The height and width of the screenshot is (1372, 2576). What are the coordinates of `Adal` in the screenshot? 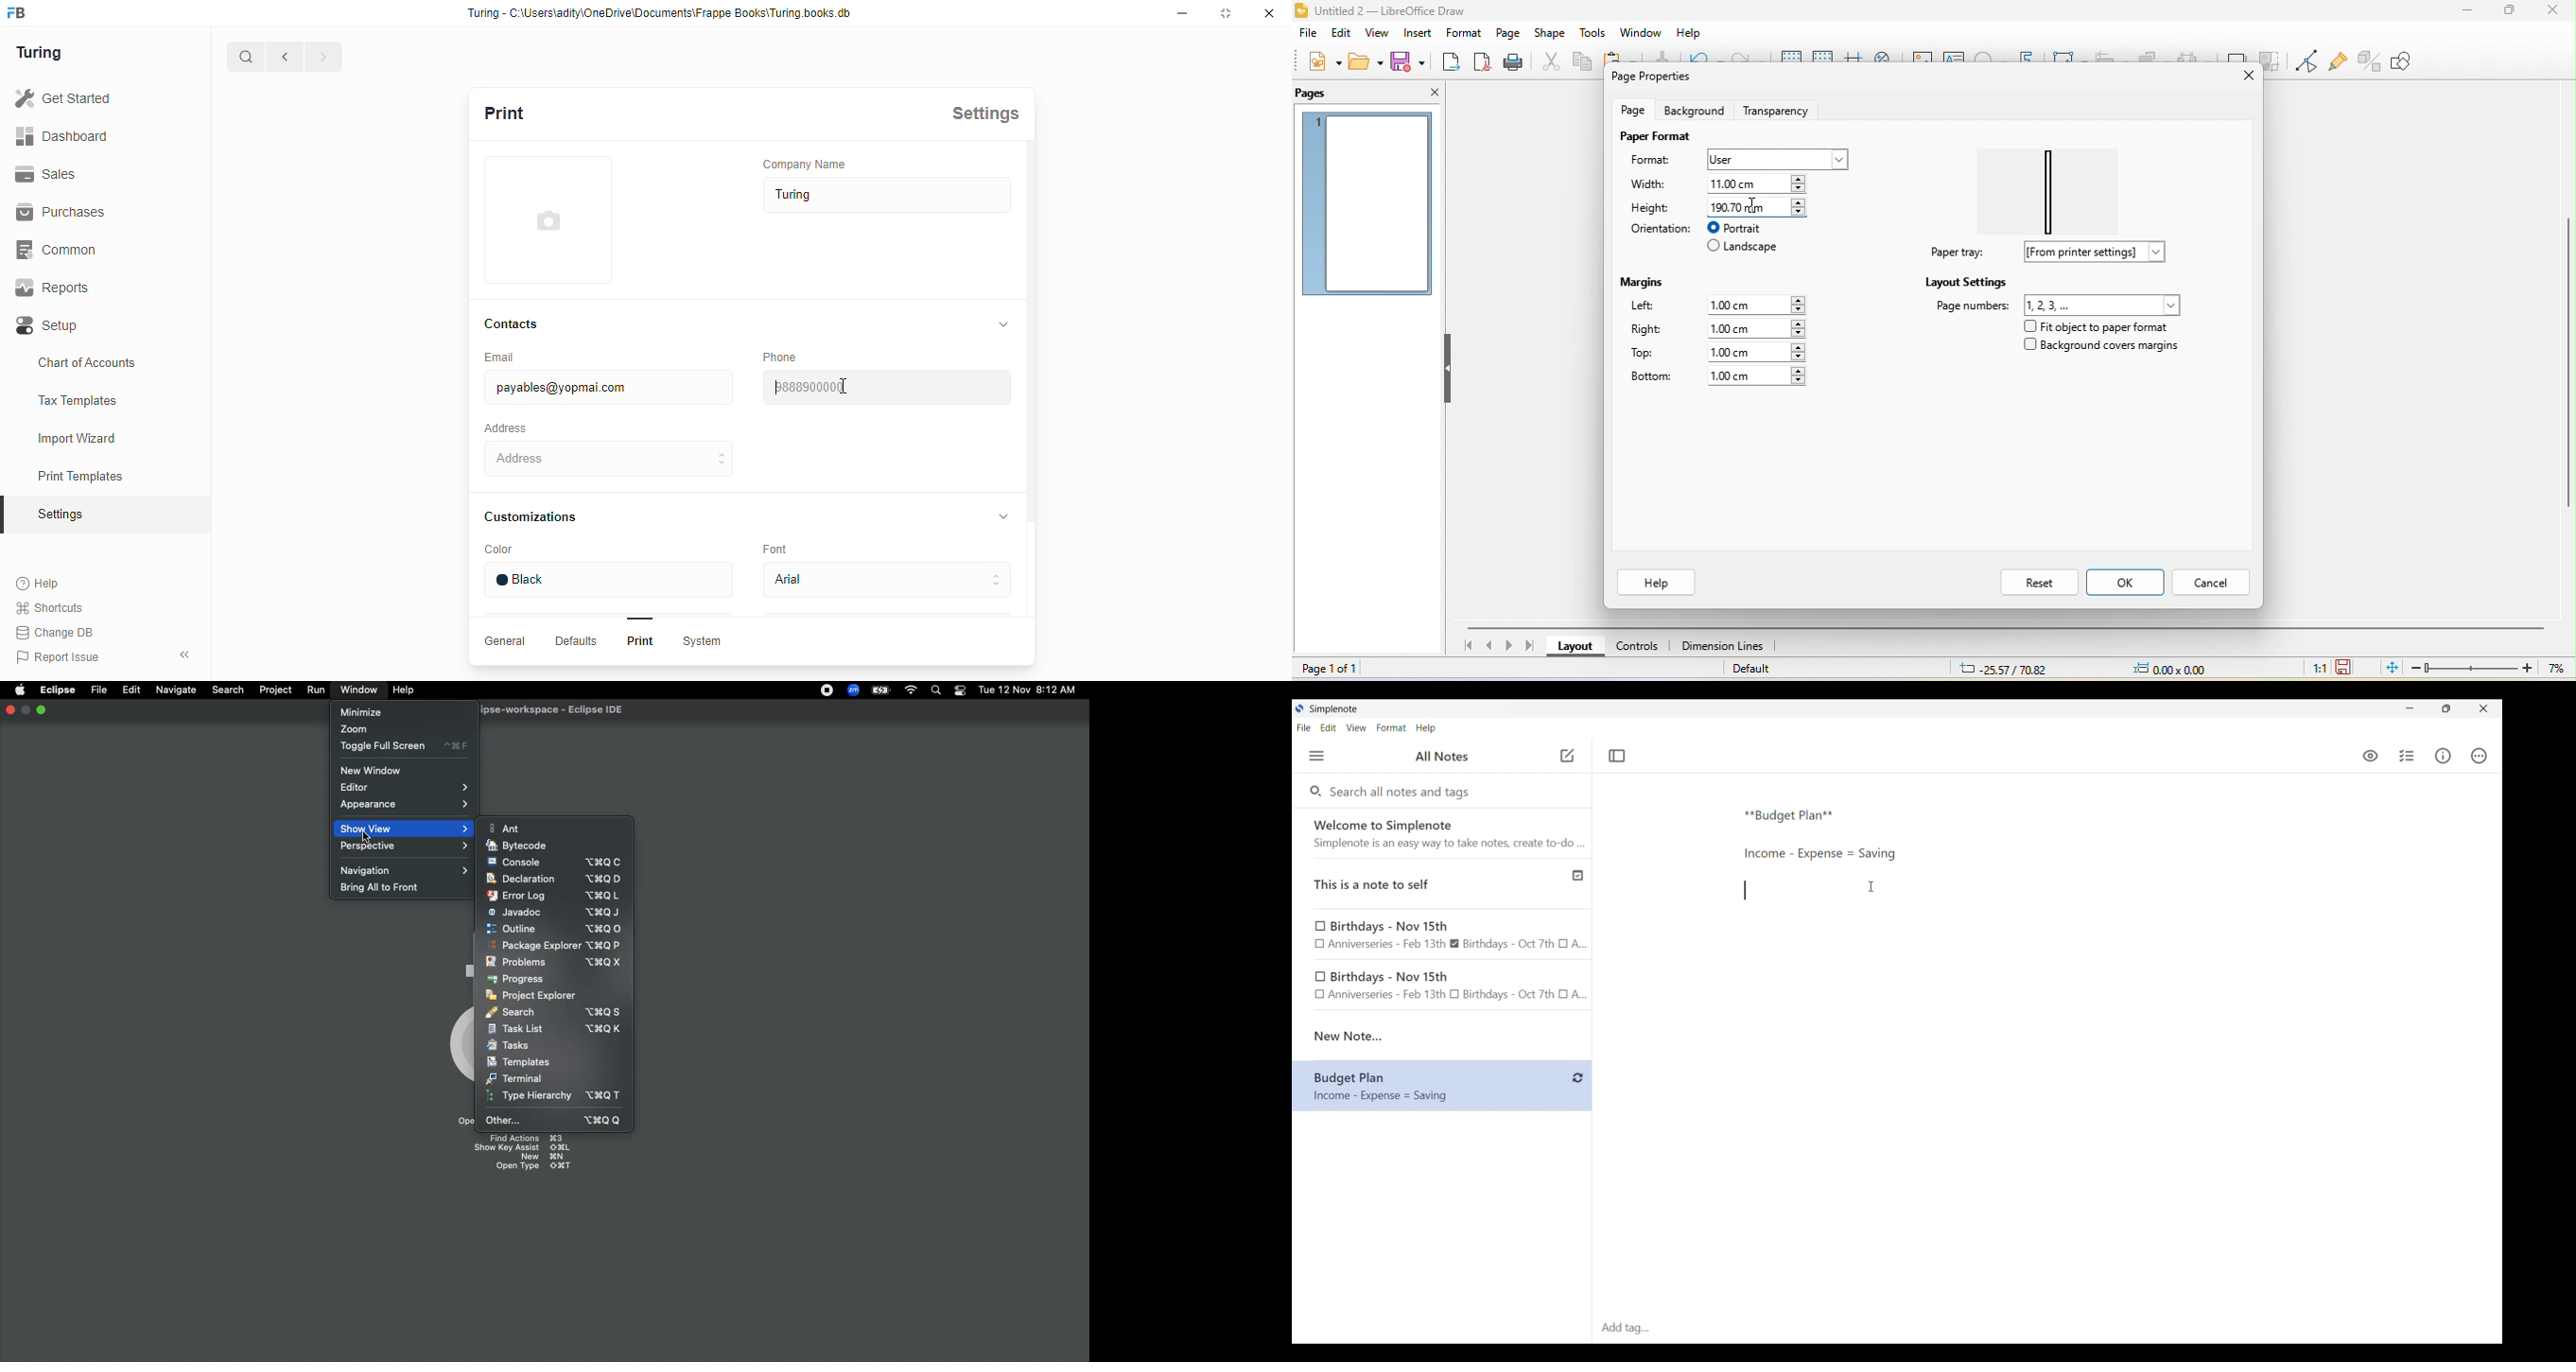 It's located at (890, 580).